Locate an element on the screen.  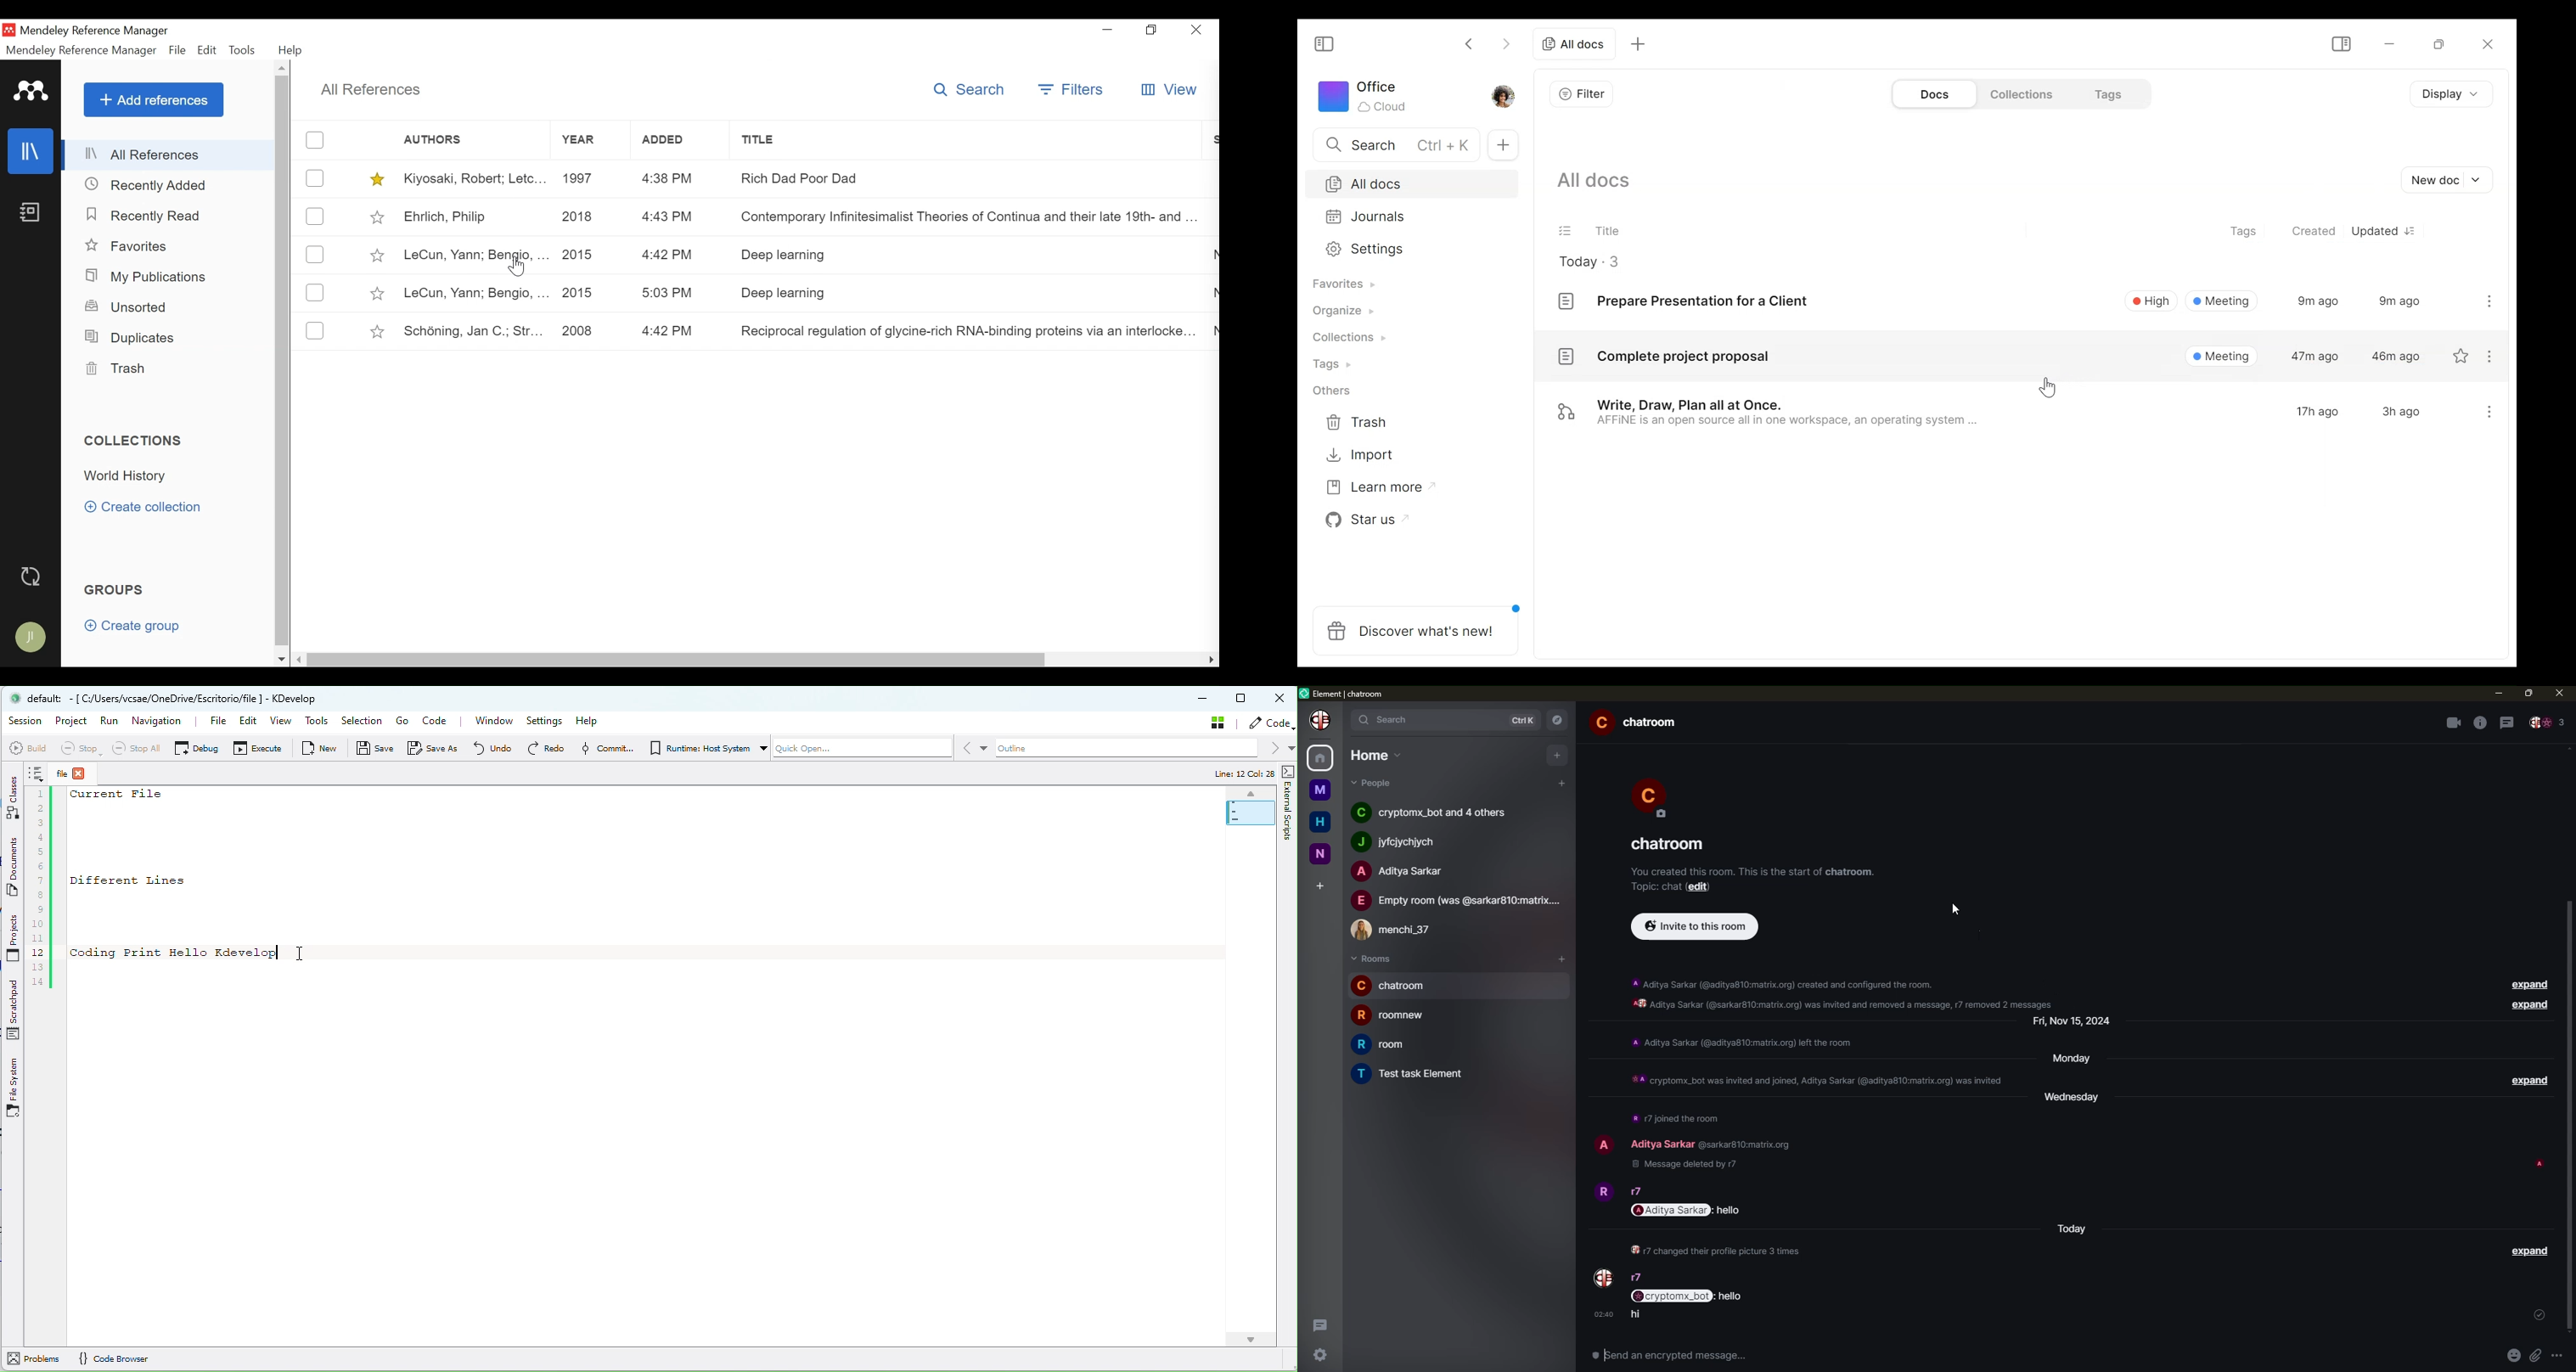
search is located at coordinates (1394, 719).